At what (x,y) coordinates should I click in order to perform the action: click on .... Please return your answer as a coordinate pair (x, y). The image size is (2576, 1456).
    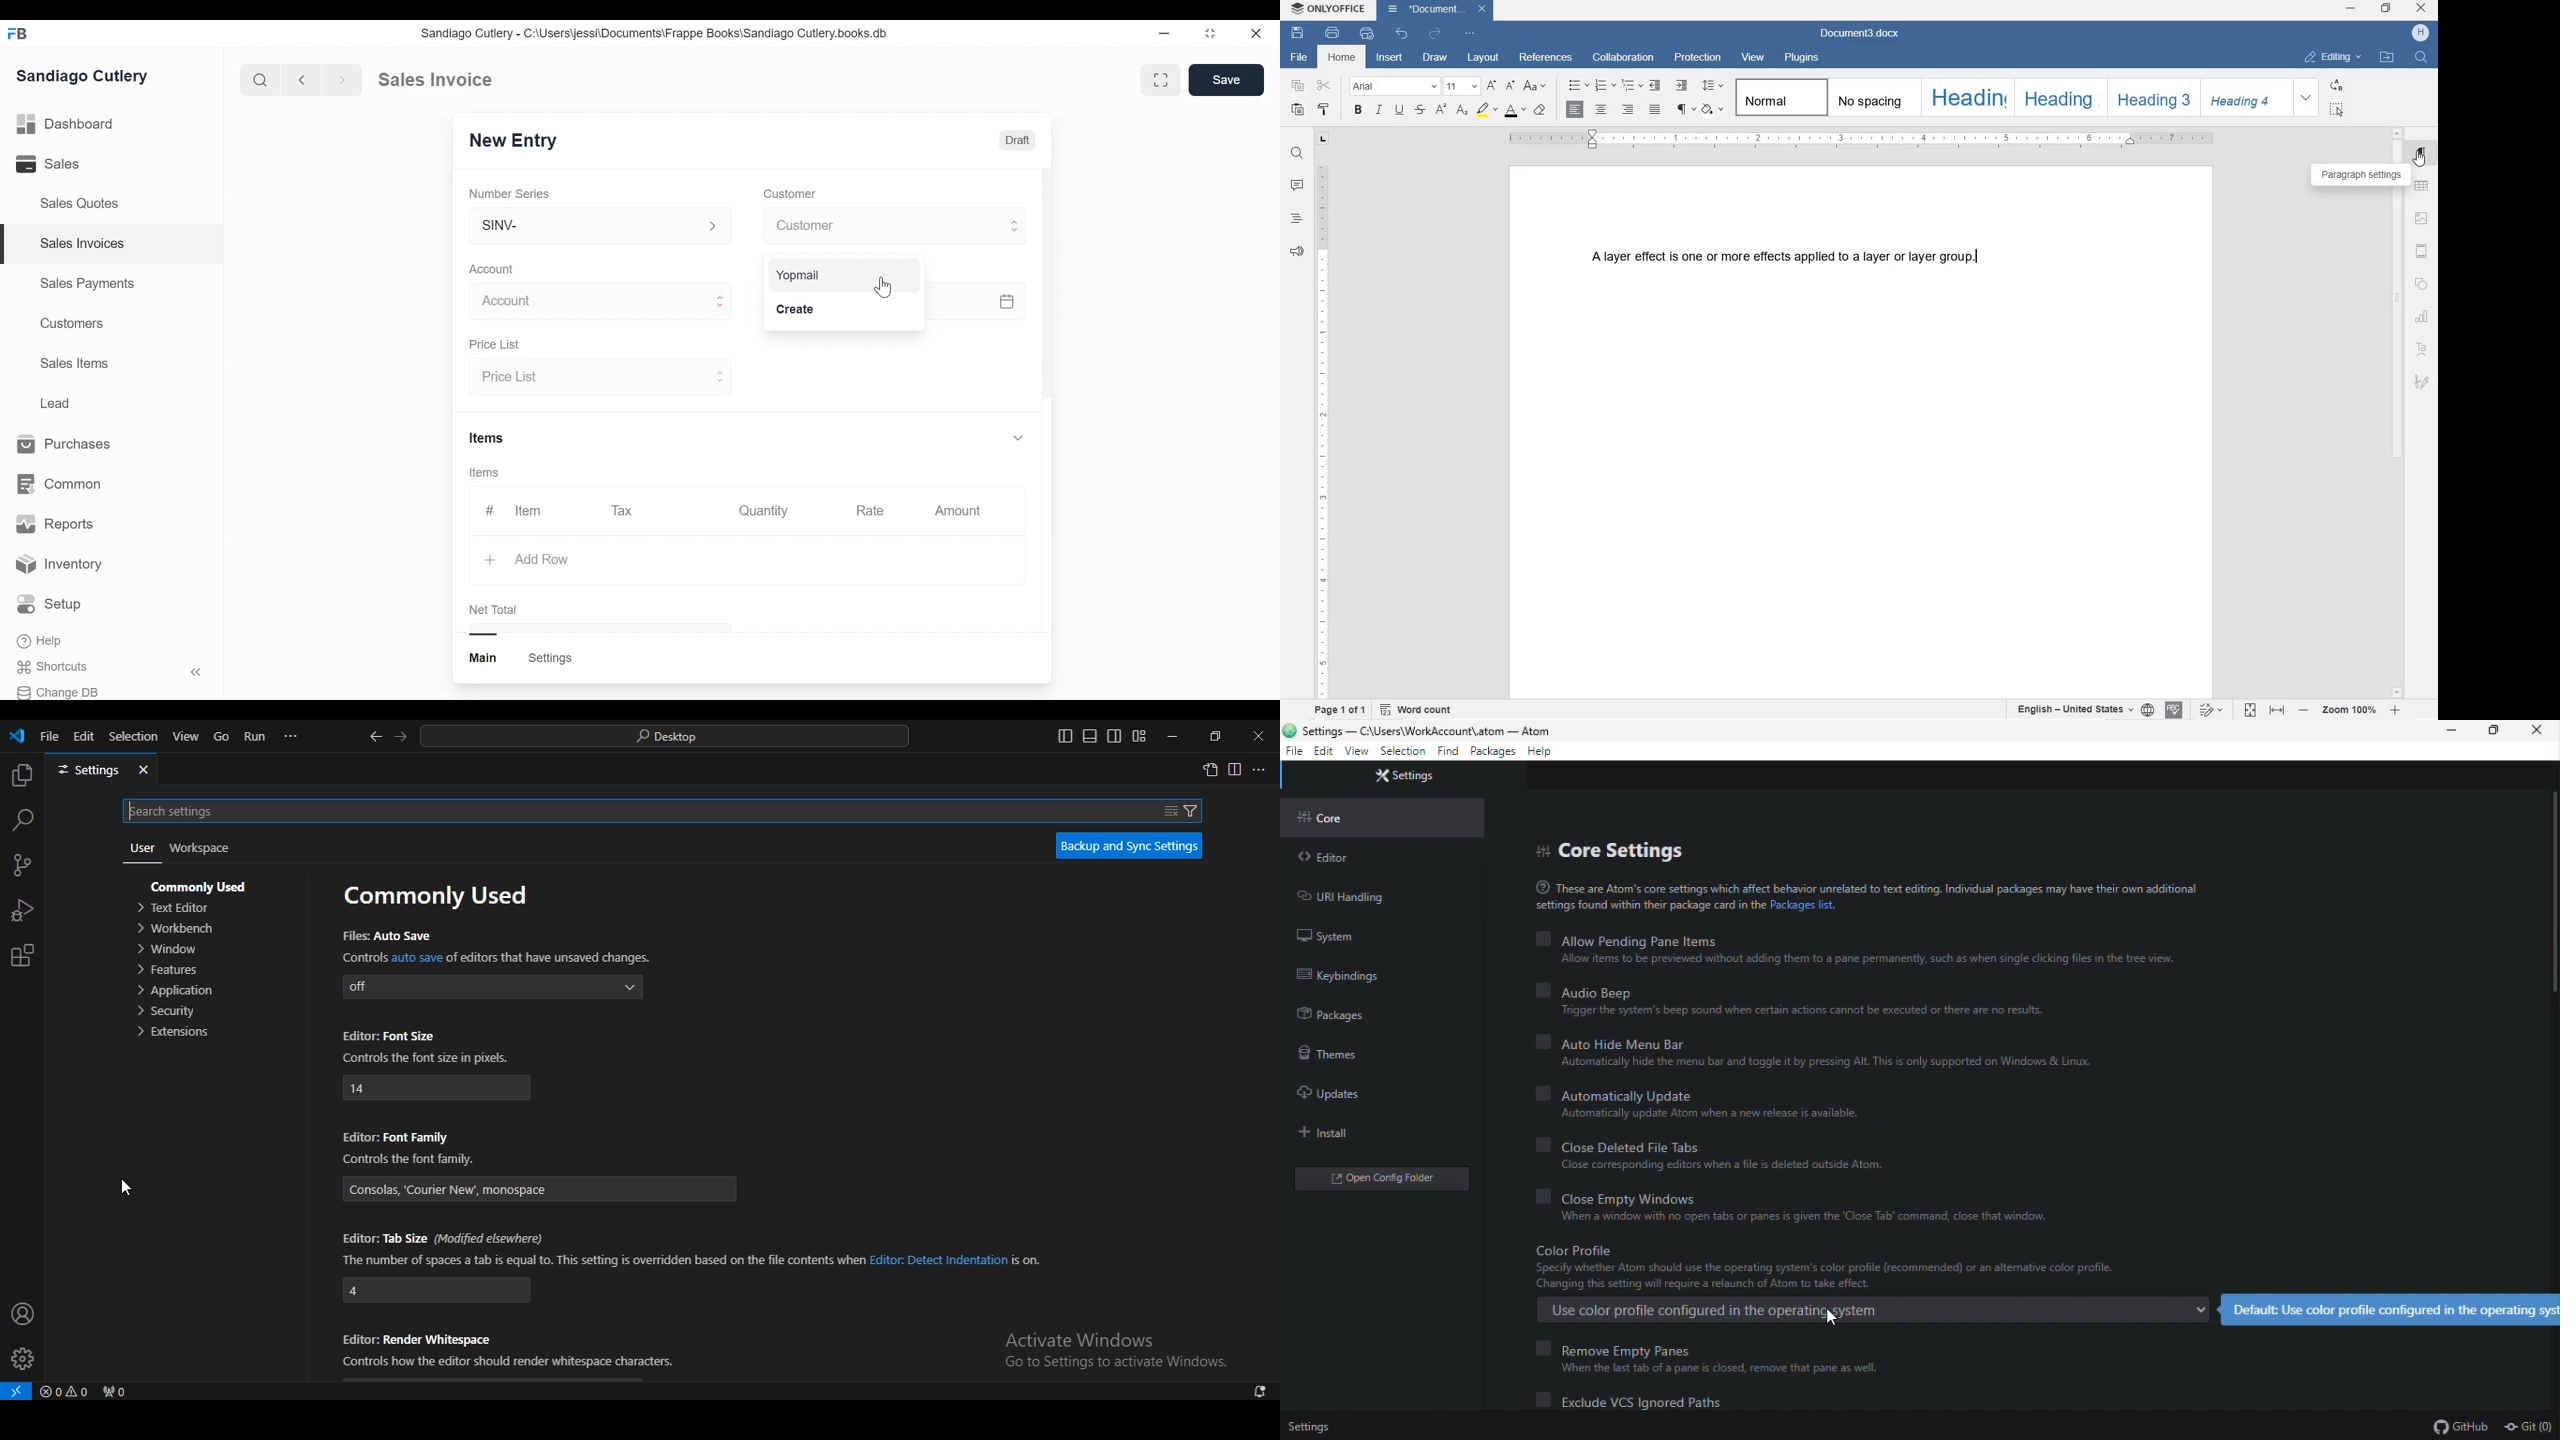
    Looking at the image, I should click on (293, 737).